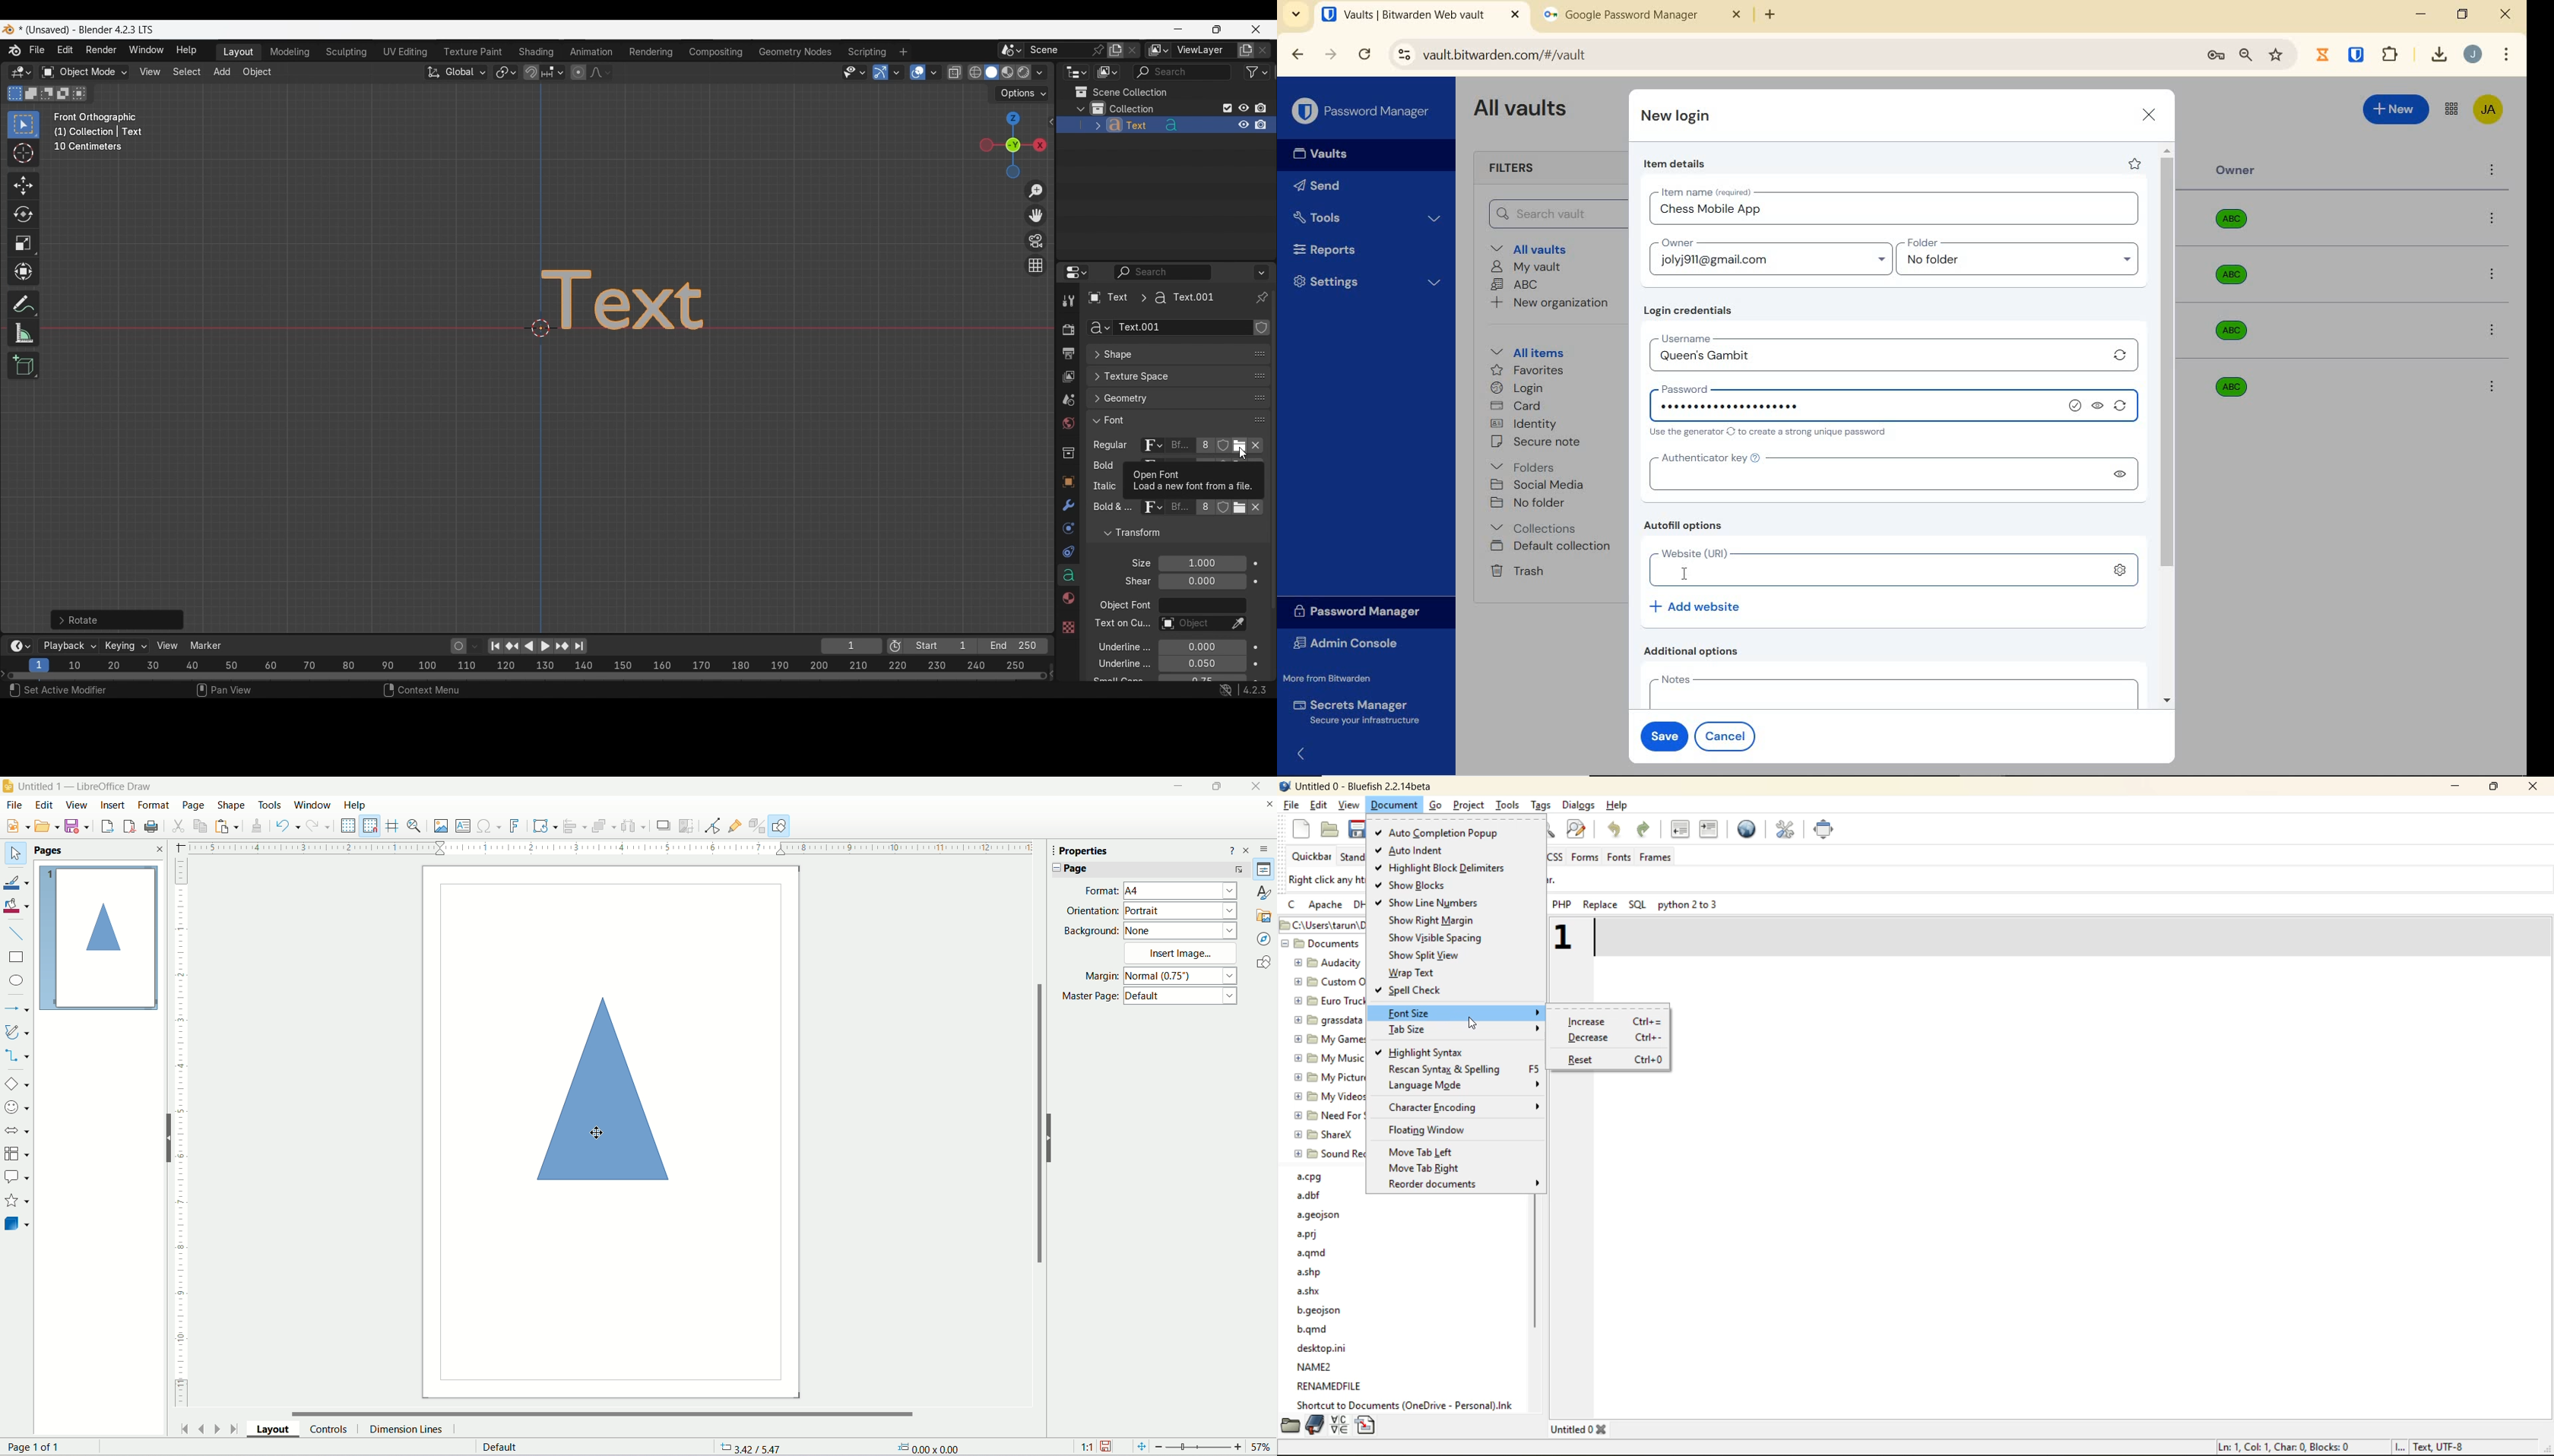 Image resolution: width=2576 pixels, height=1456 pixels. What do you see at coordinates (2245, 55) in the screenshot?
I see `zoom` at bounding box center [2245, 55].